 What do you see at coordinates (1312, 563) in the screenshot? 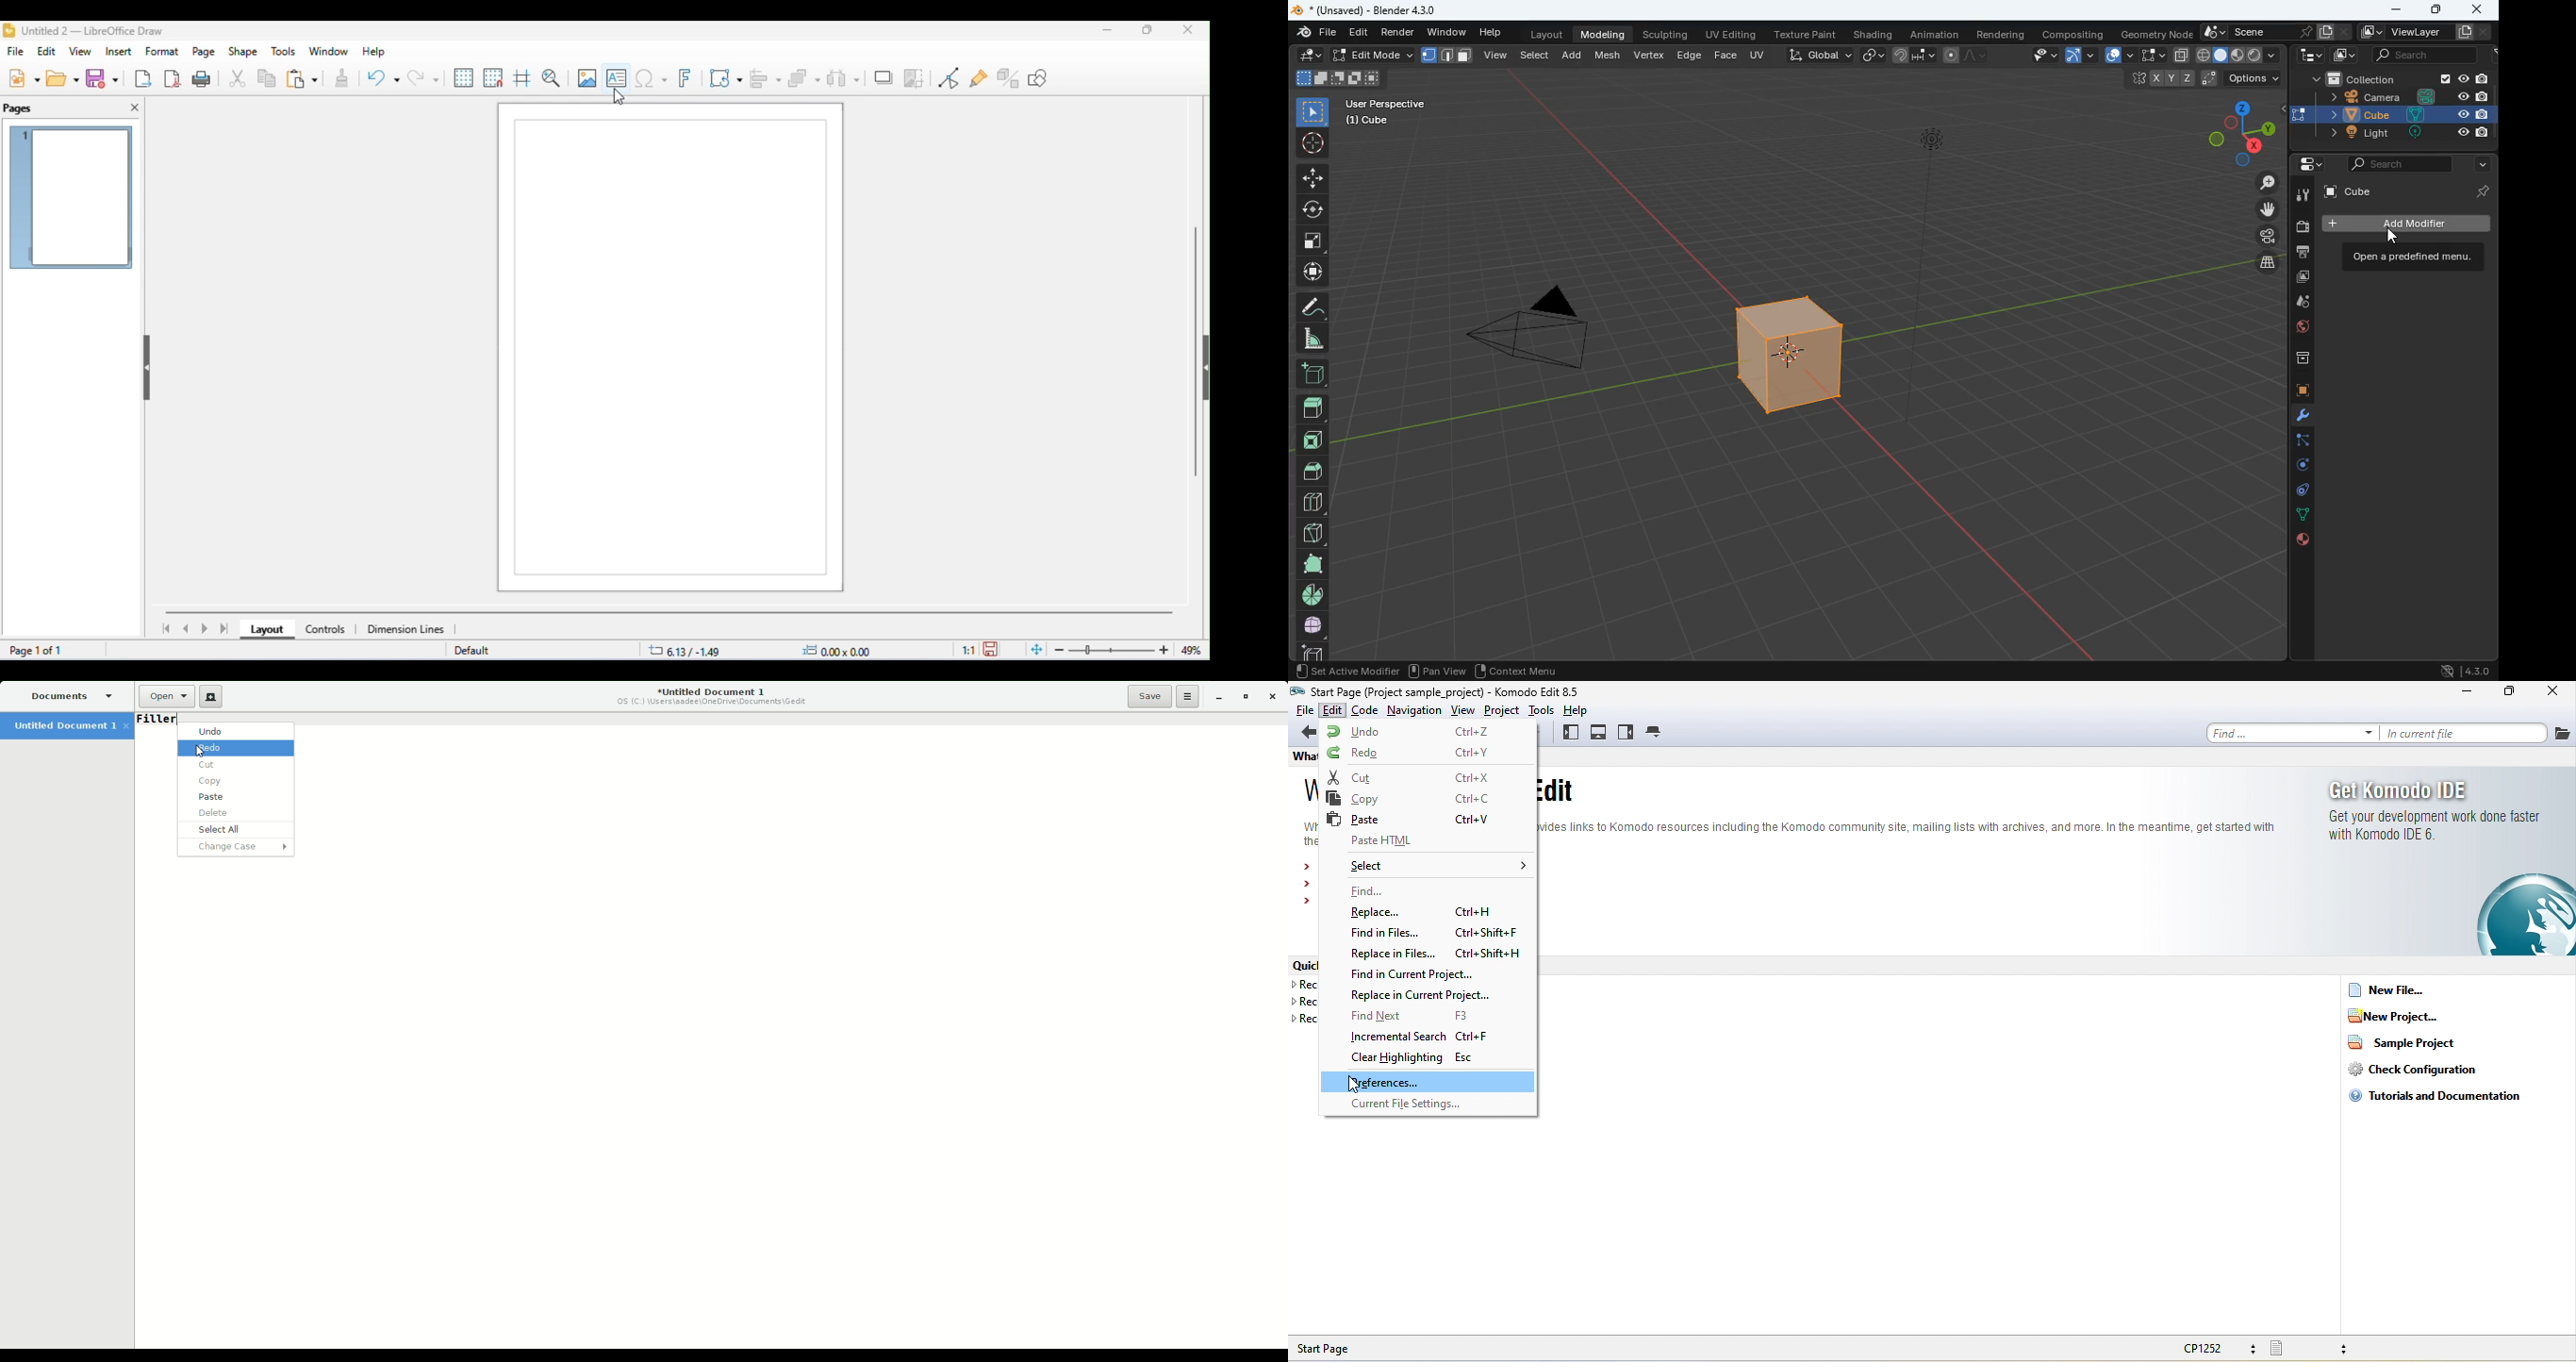
I see `shape` at bounding box center [1312, 563].